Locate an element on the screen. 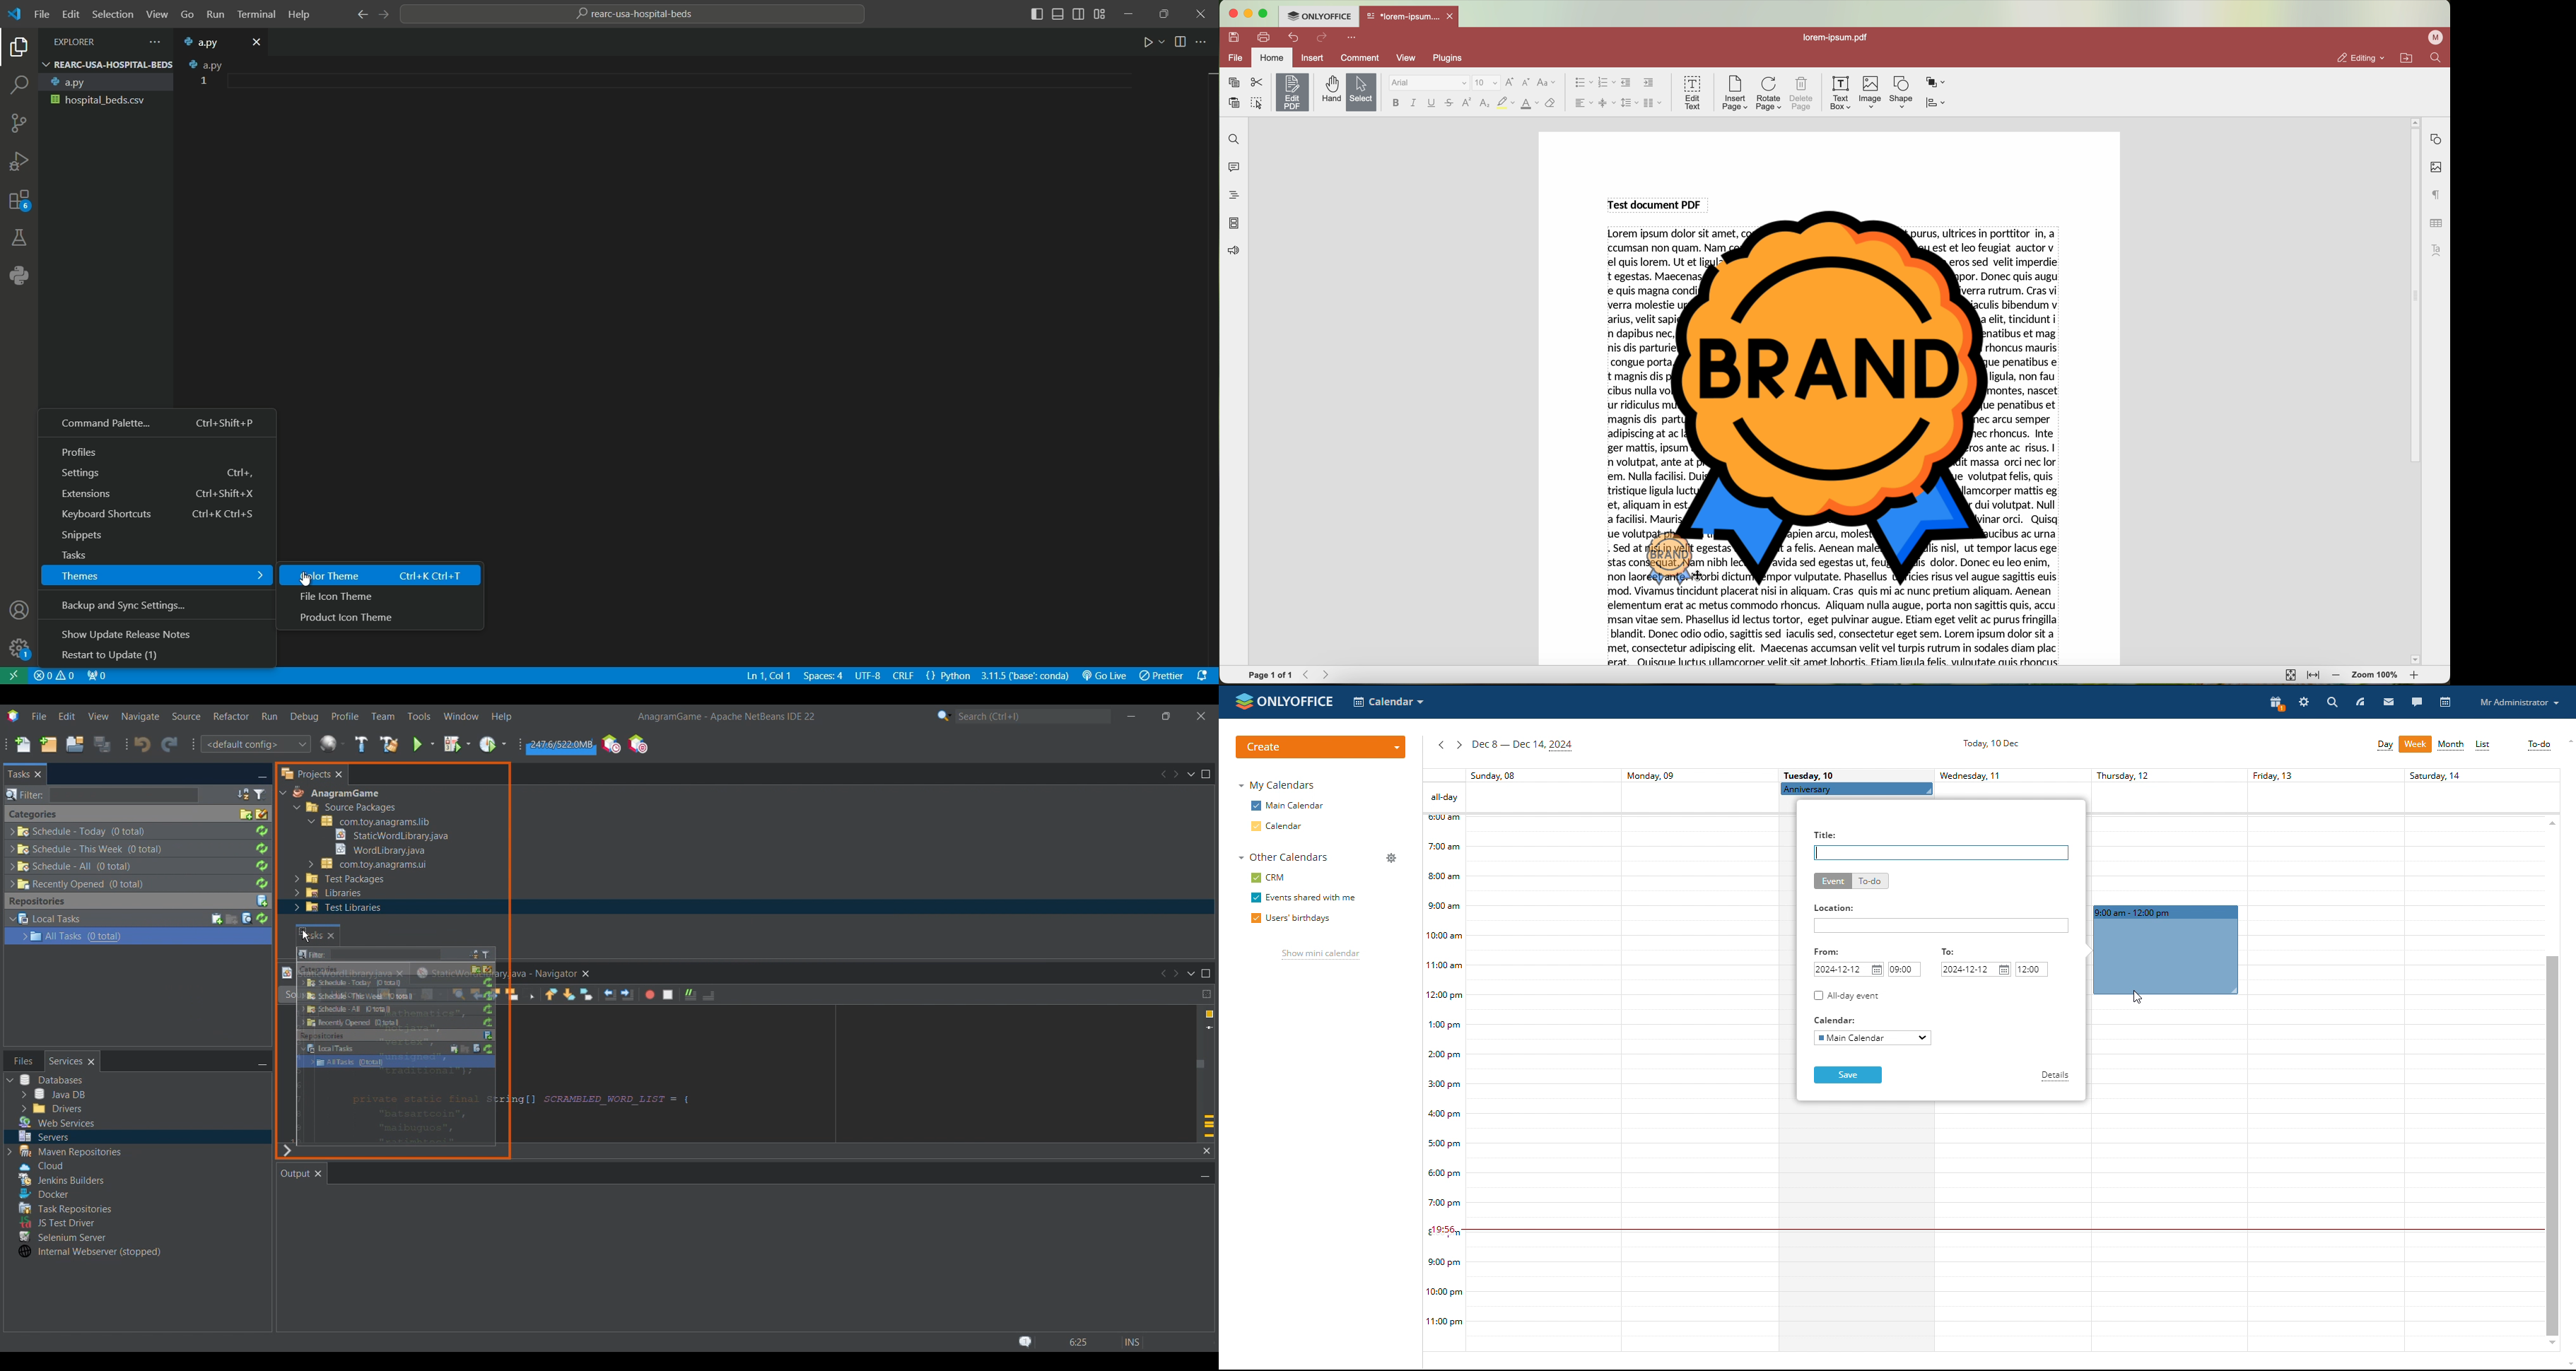 This screenshot has width=2576, height=1372. save is located at coordinates (1232, 36).